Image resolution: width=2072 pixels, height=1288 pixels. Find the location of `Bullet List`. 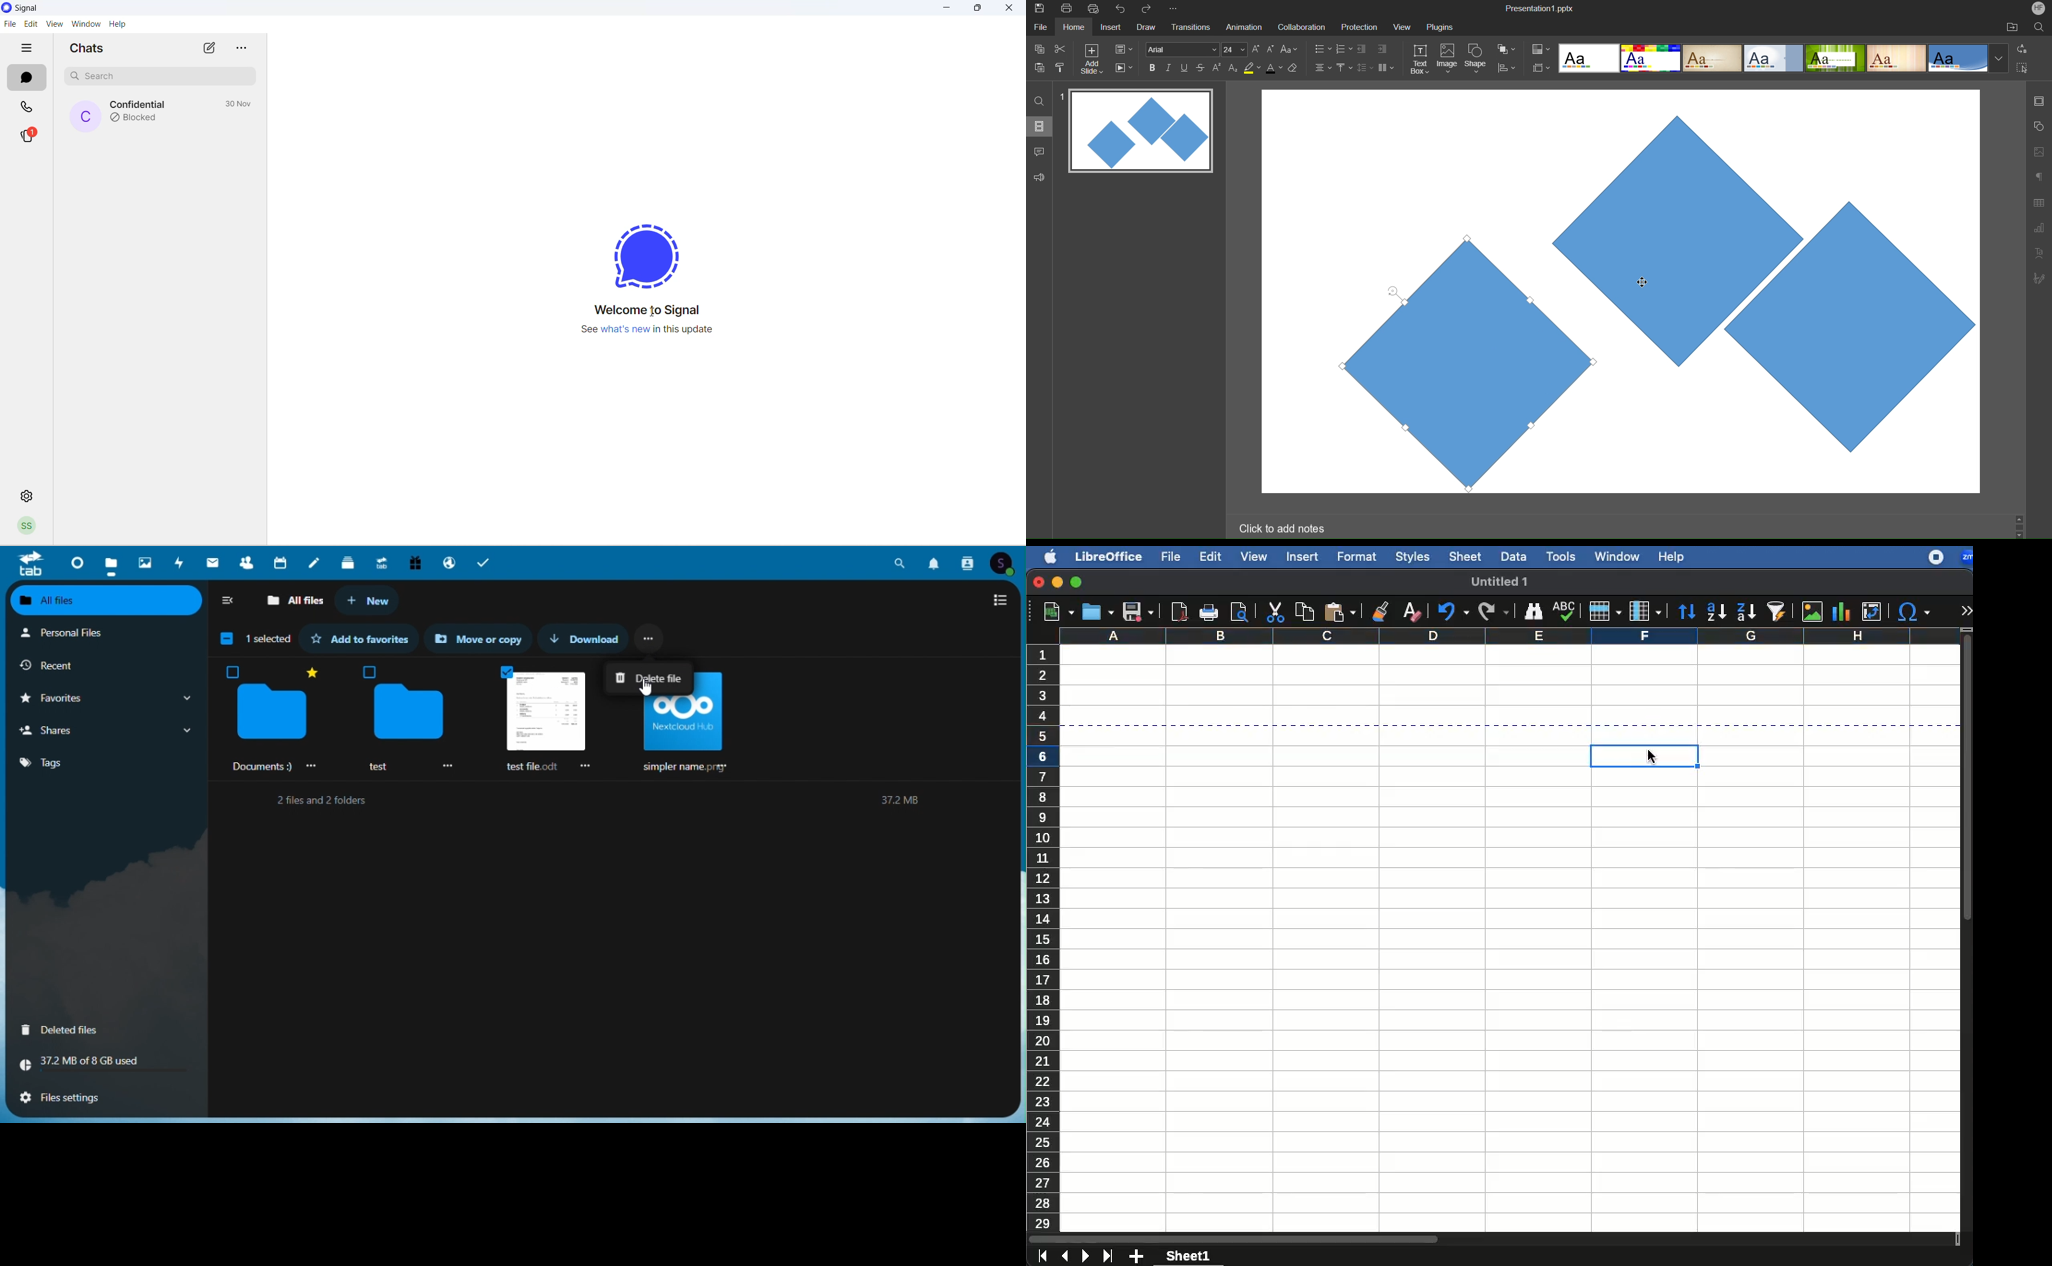

Bullet List is located at coordinates (1322, 50).